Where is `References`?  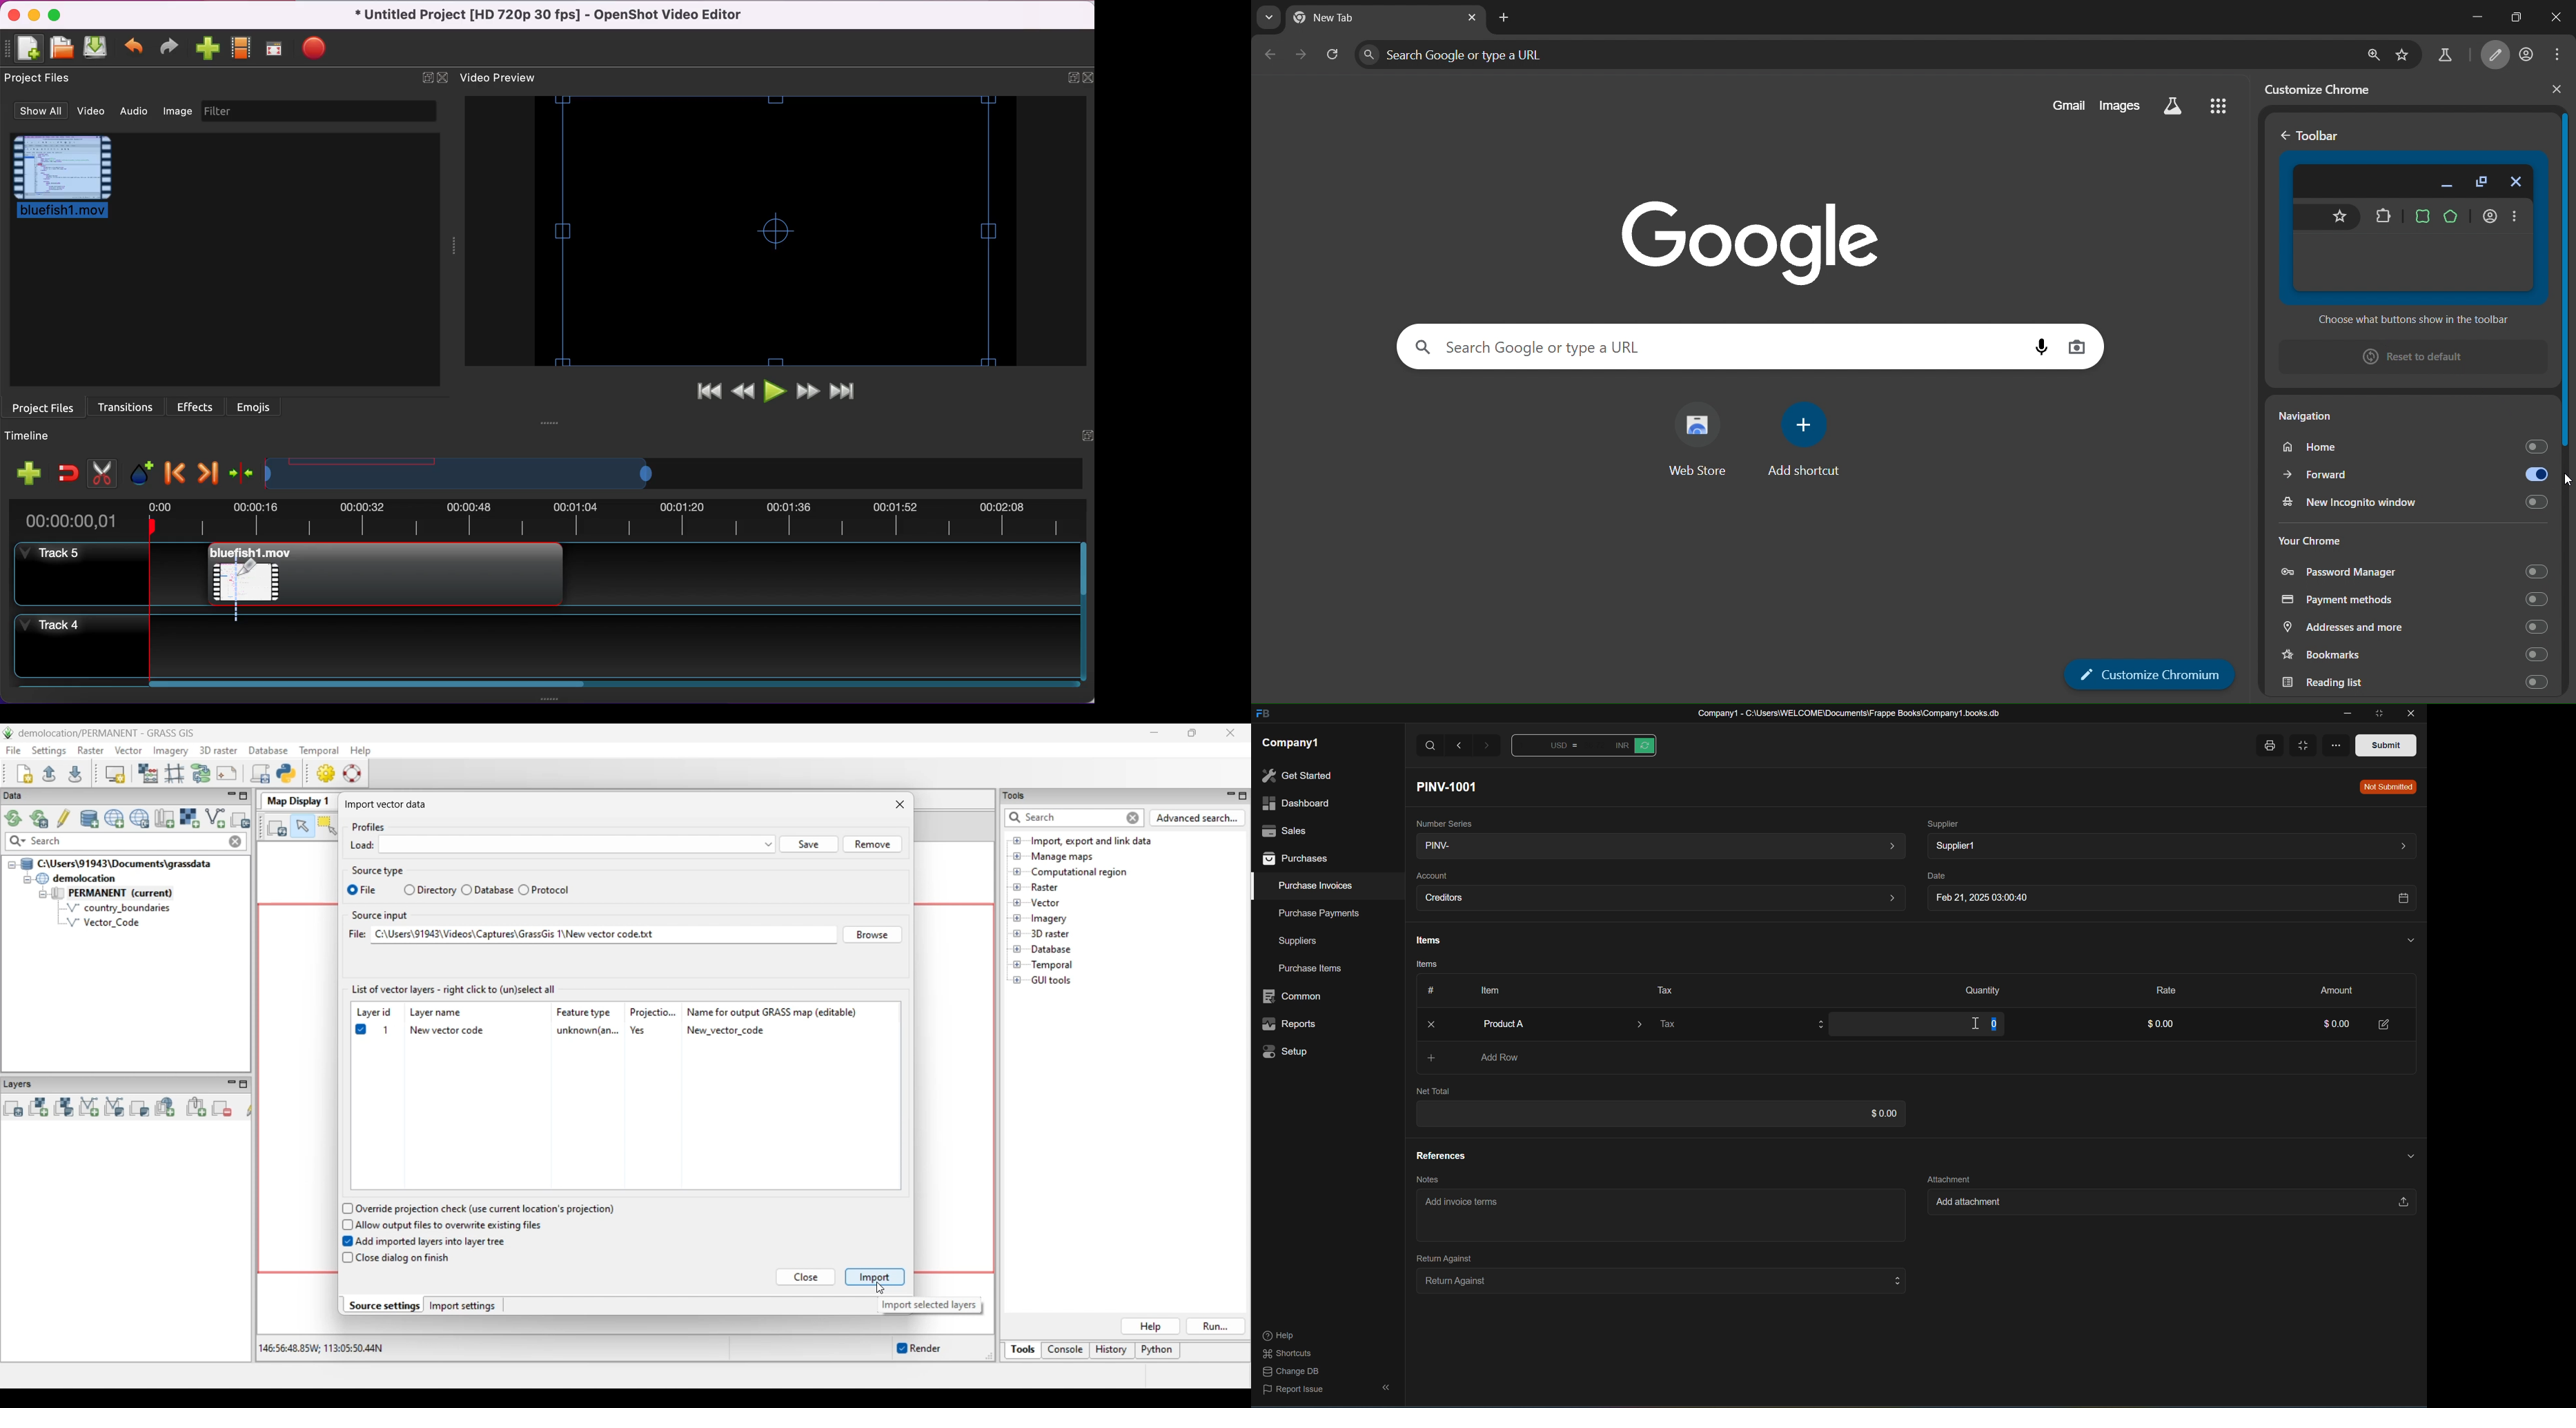 References is located at coordinates (1440, 1155).